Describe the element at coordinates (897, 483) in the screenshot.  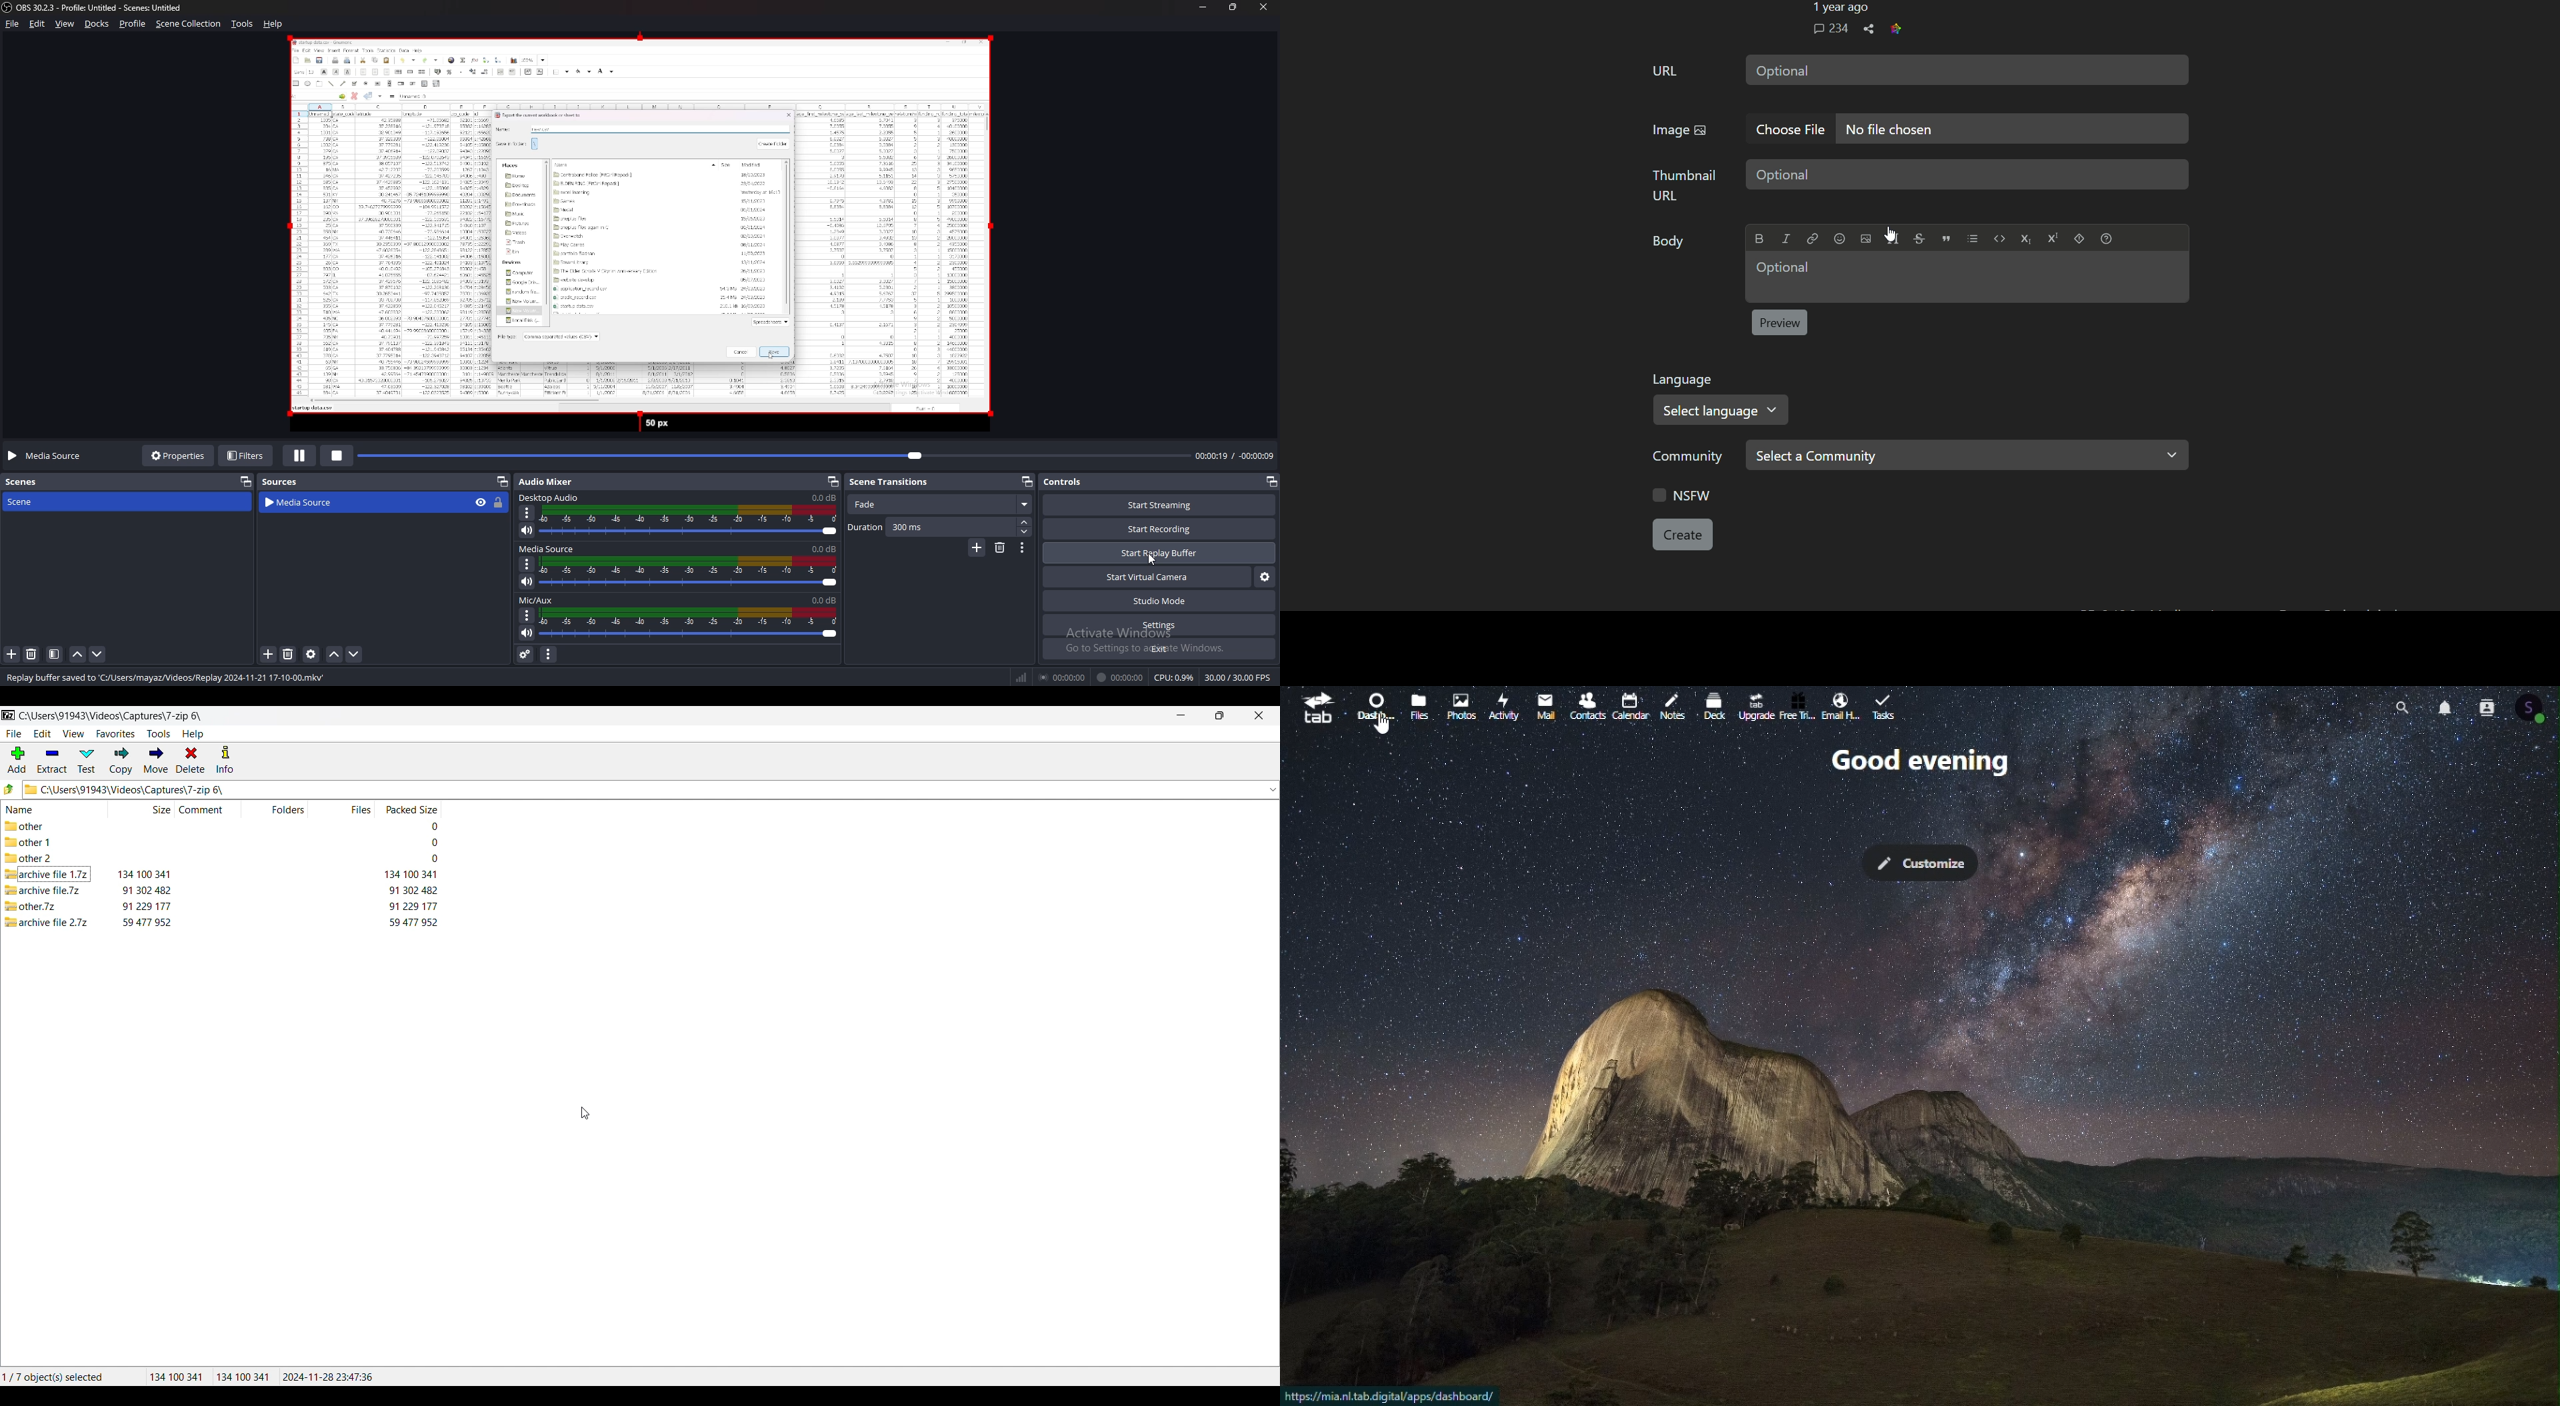
I see `scene transitions` at that location.